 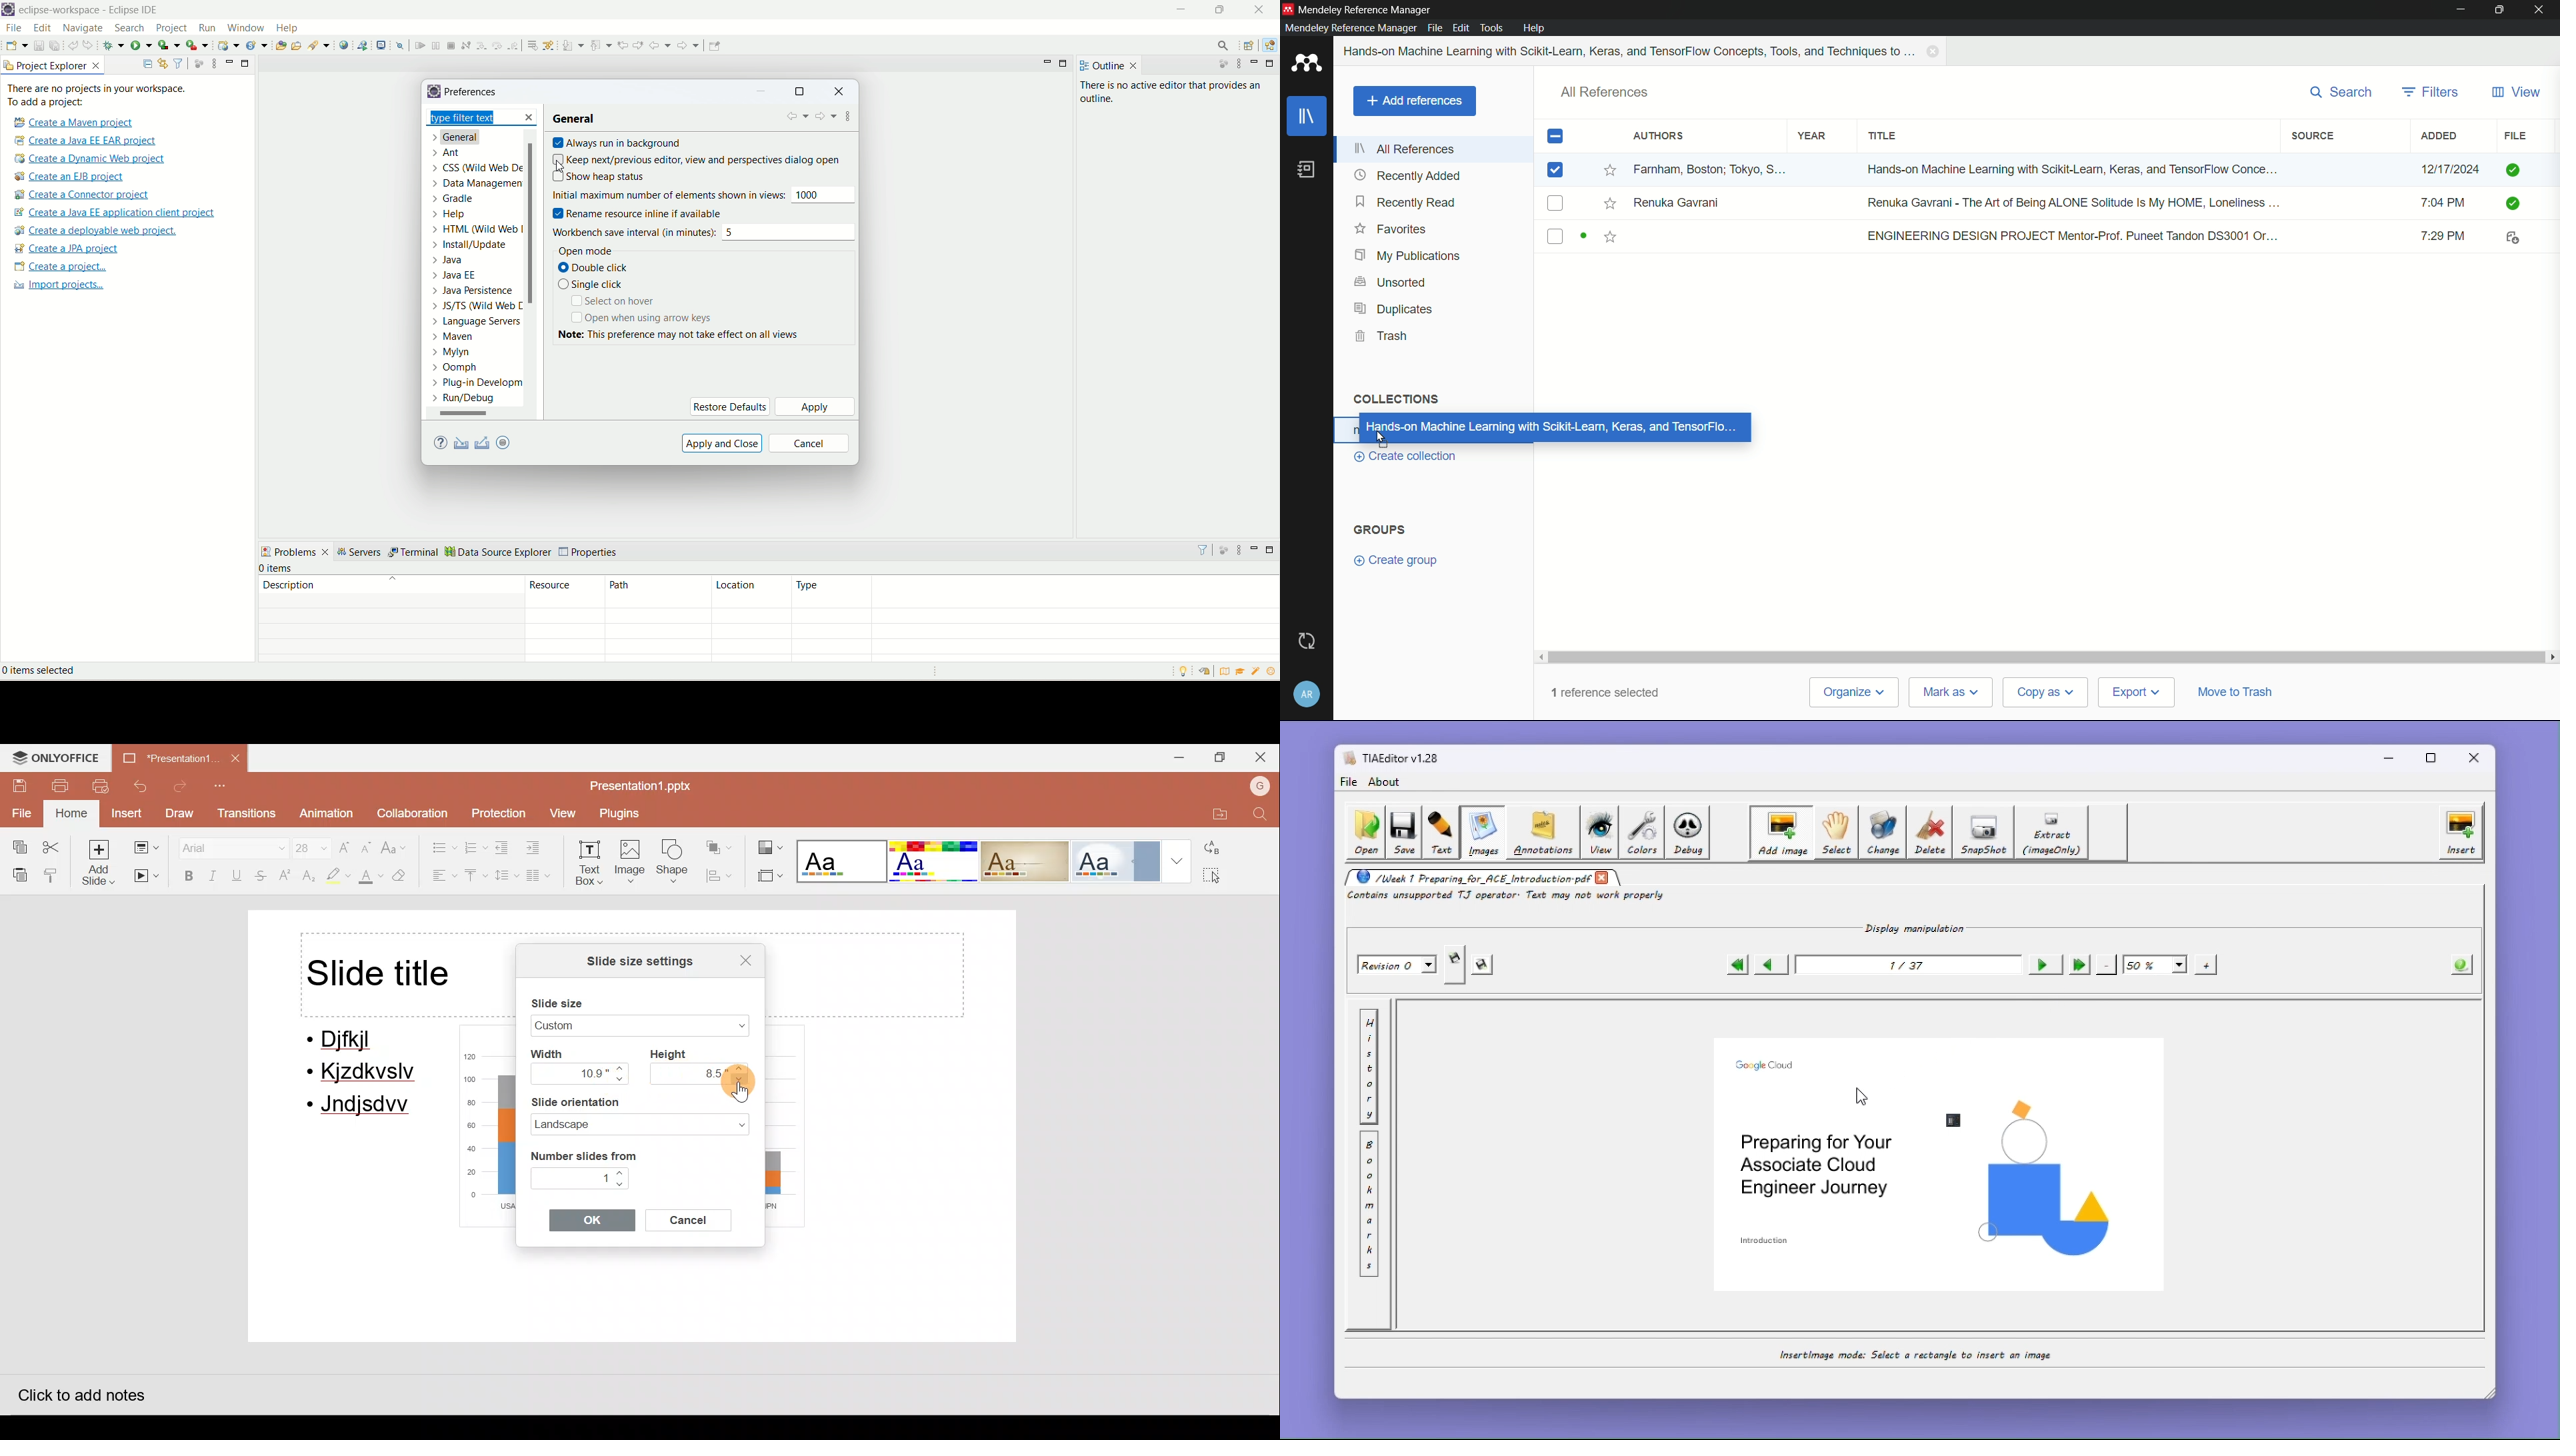 What do you see at coordinates (1271, 671) in the screenshot?
I see `tip of the day` at bounding box center [1271, 671].